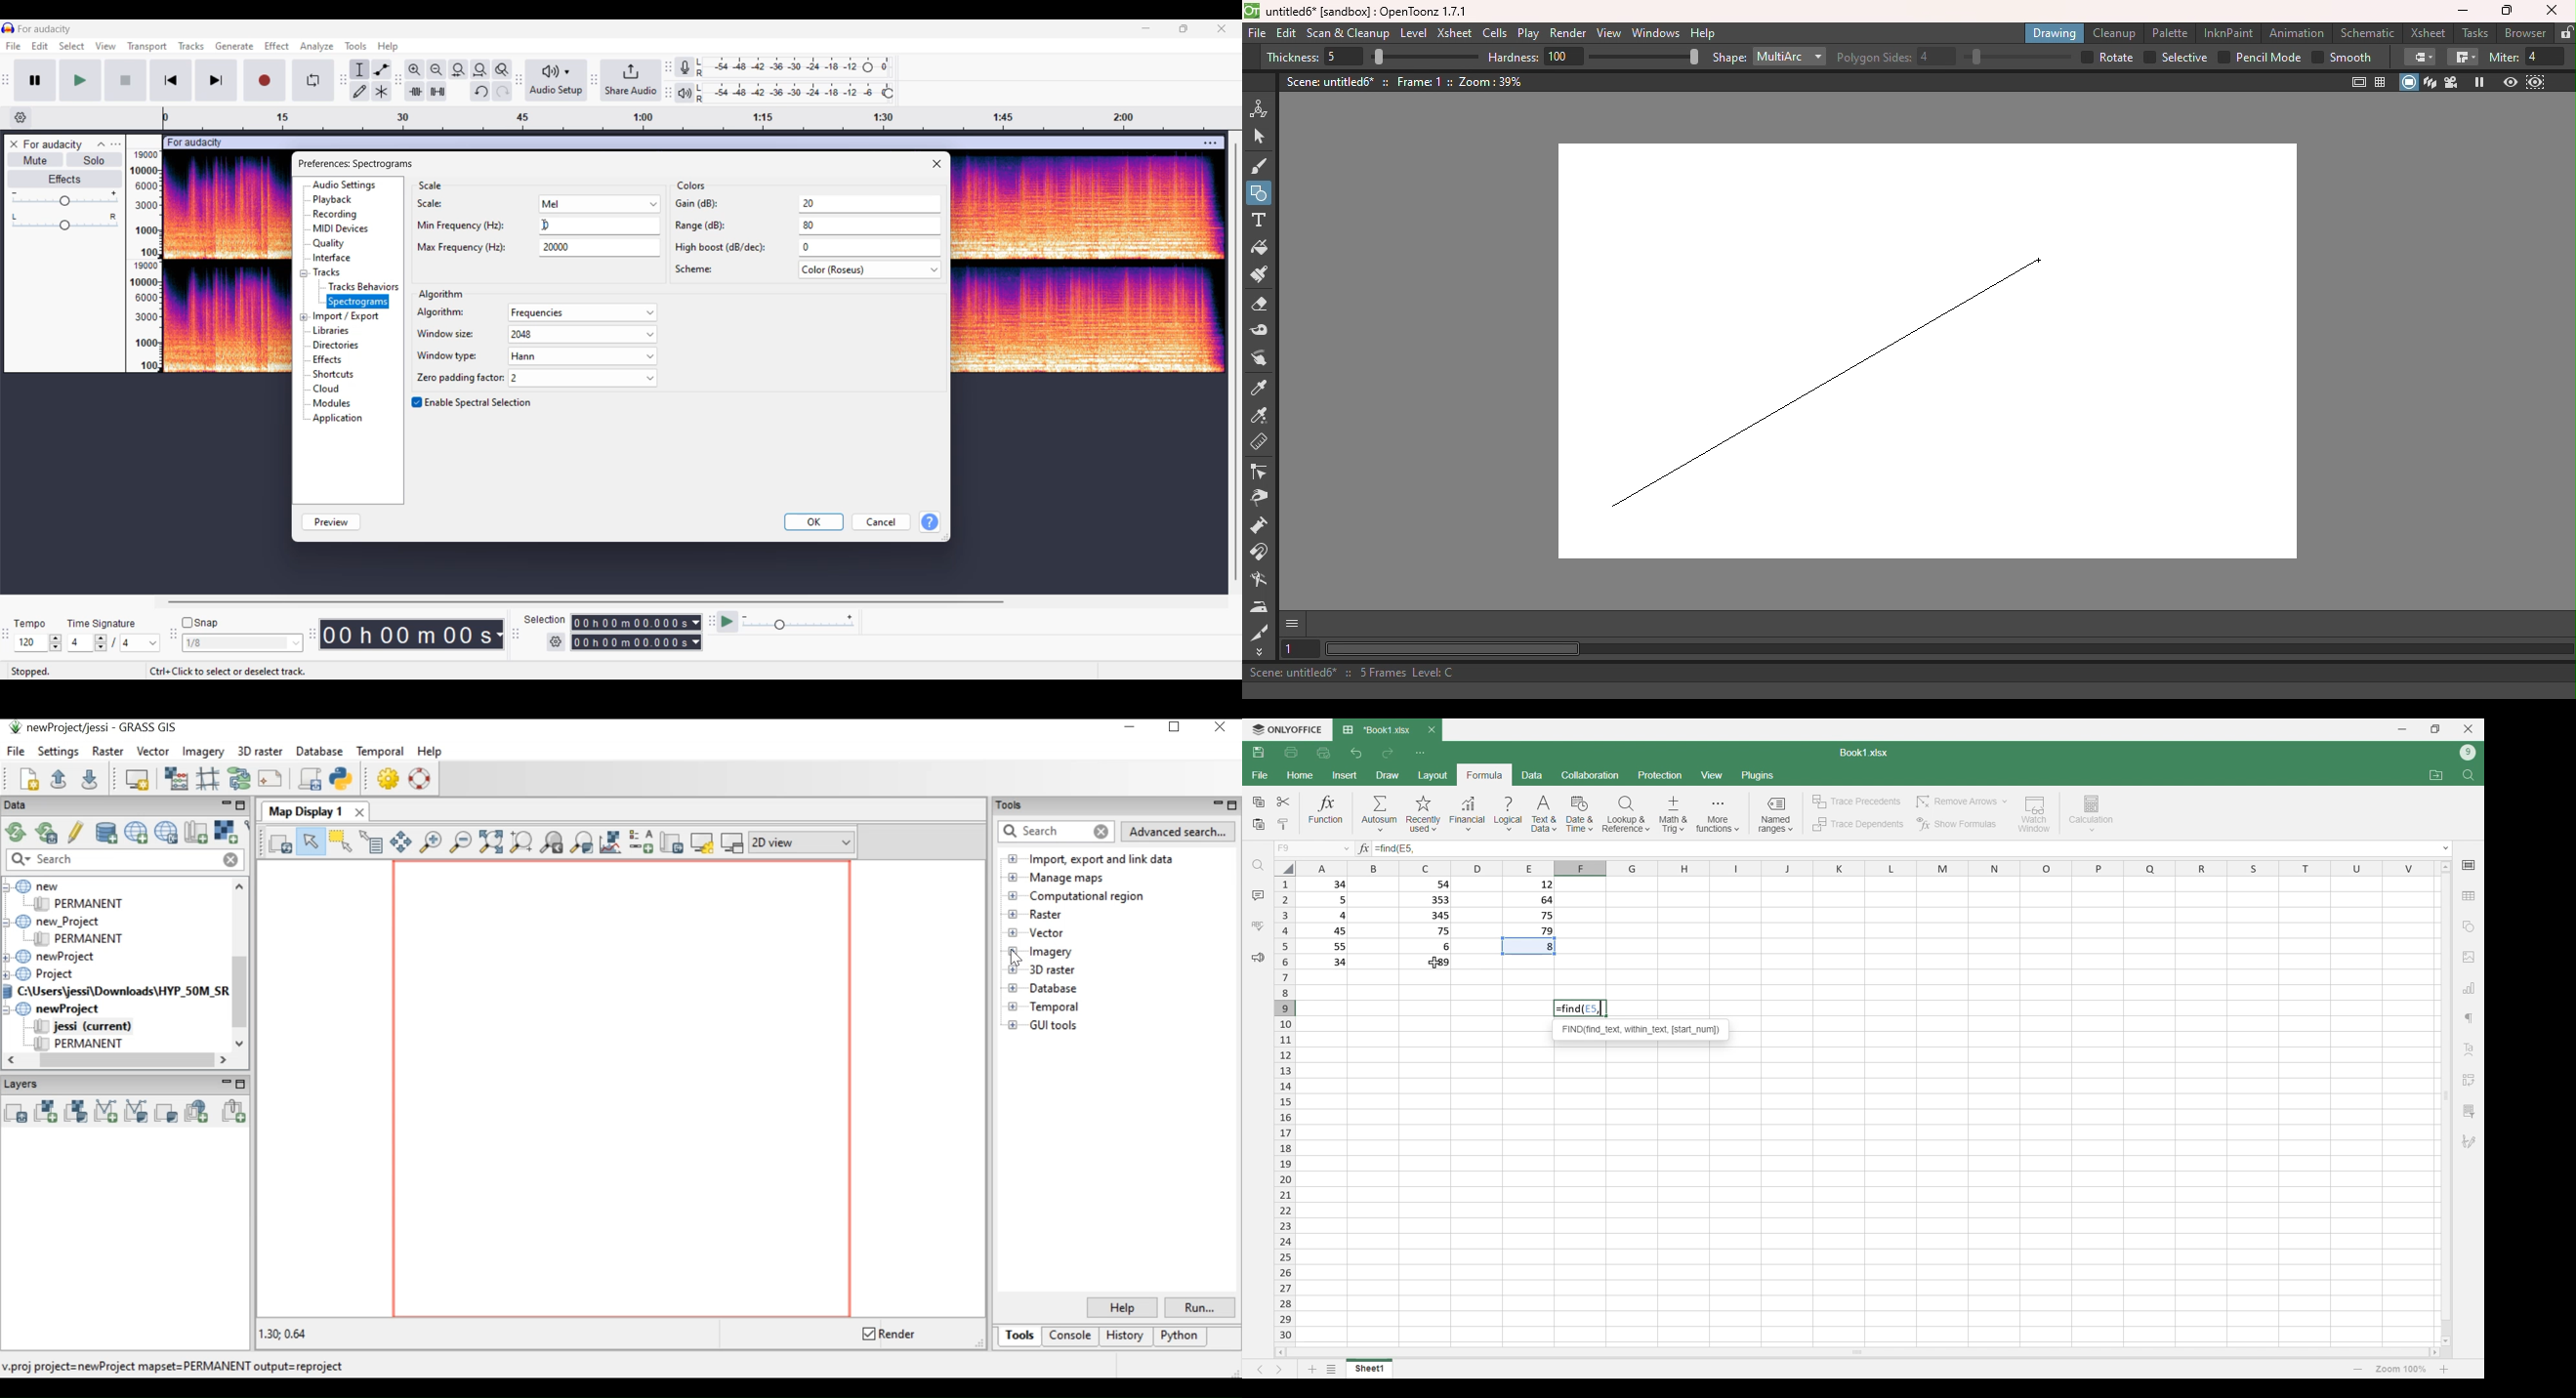 The width and height of the screenshot is (2576, 1400). I want to click on scale, so click(541, 206).